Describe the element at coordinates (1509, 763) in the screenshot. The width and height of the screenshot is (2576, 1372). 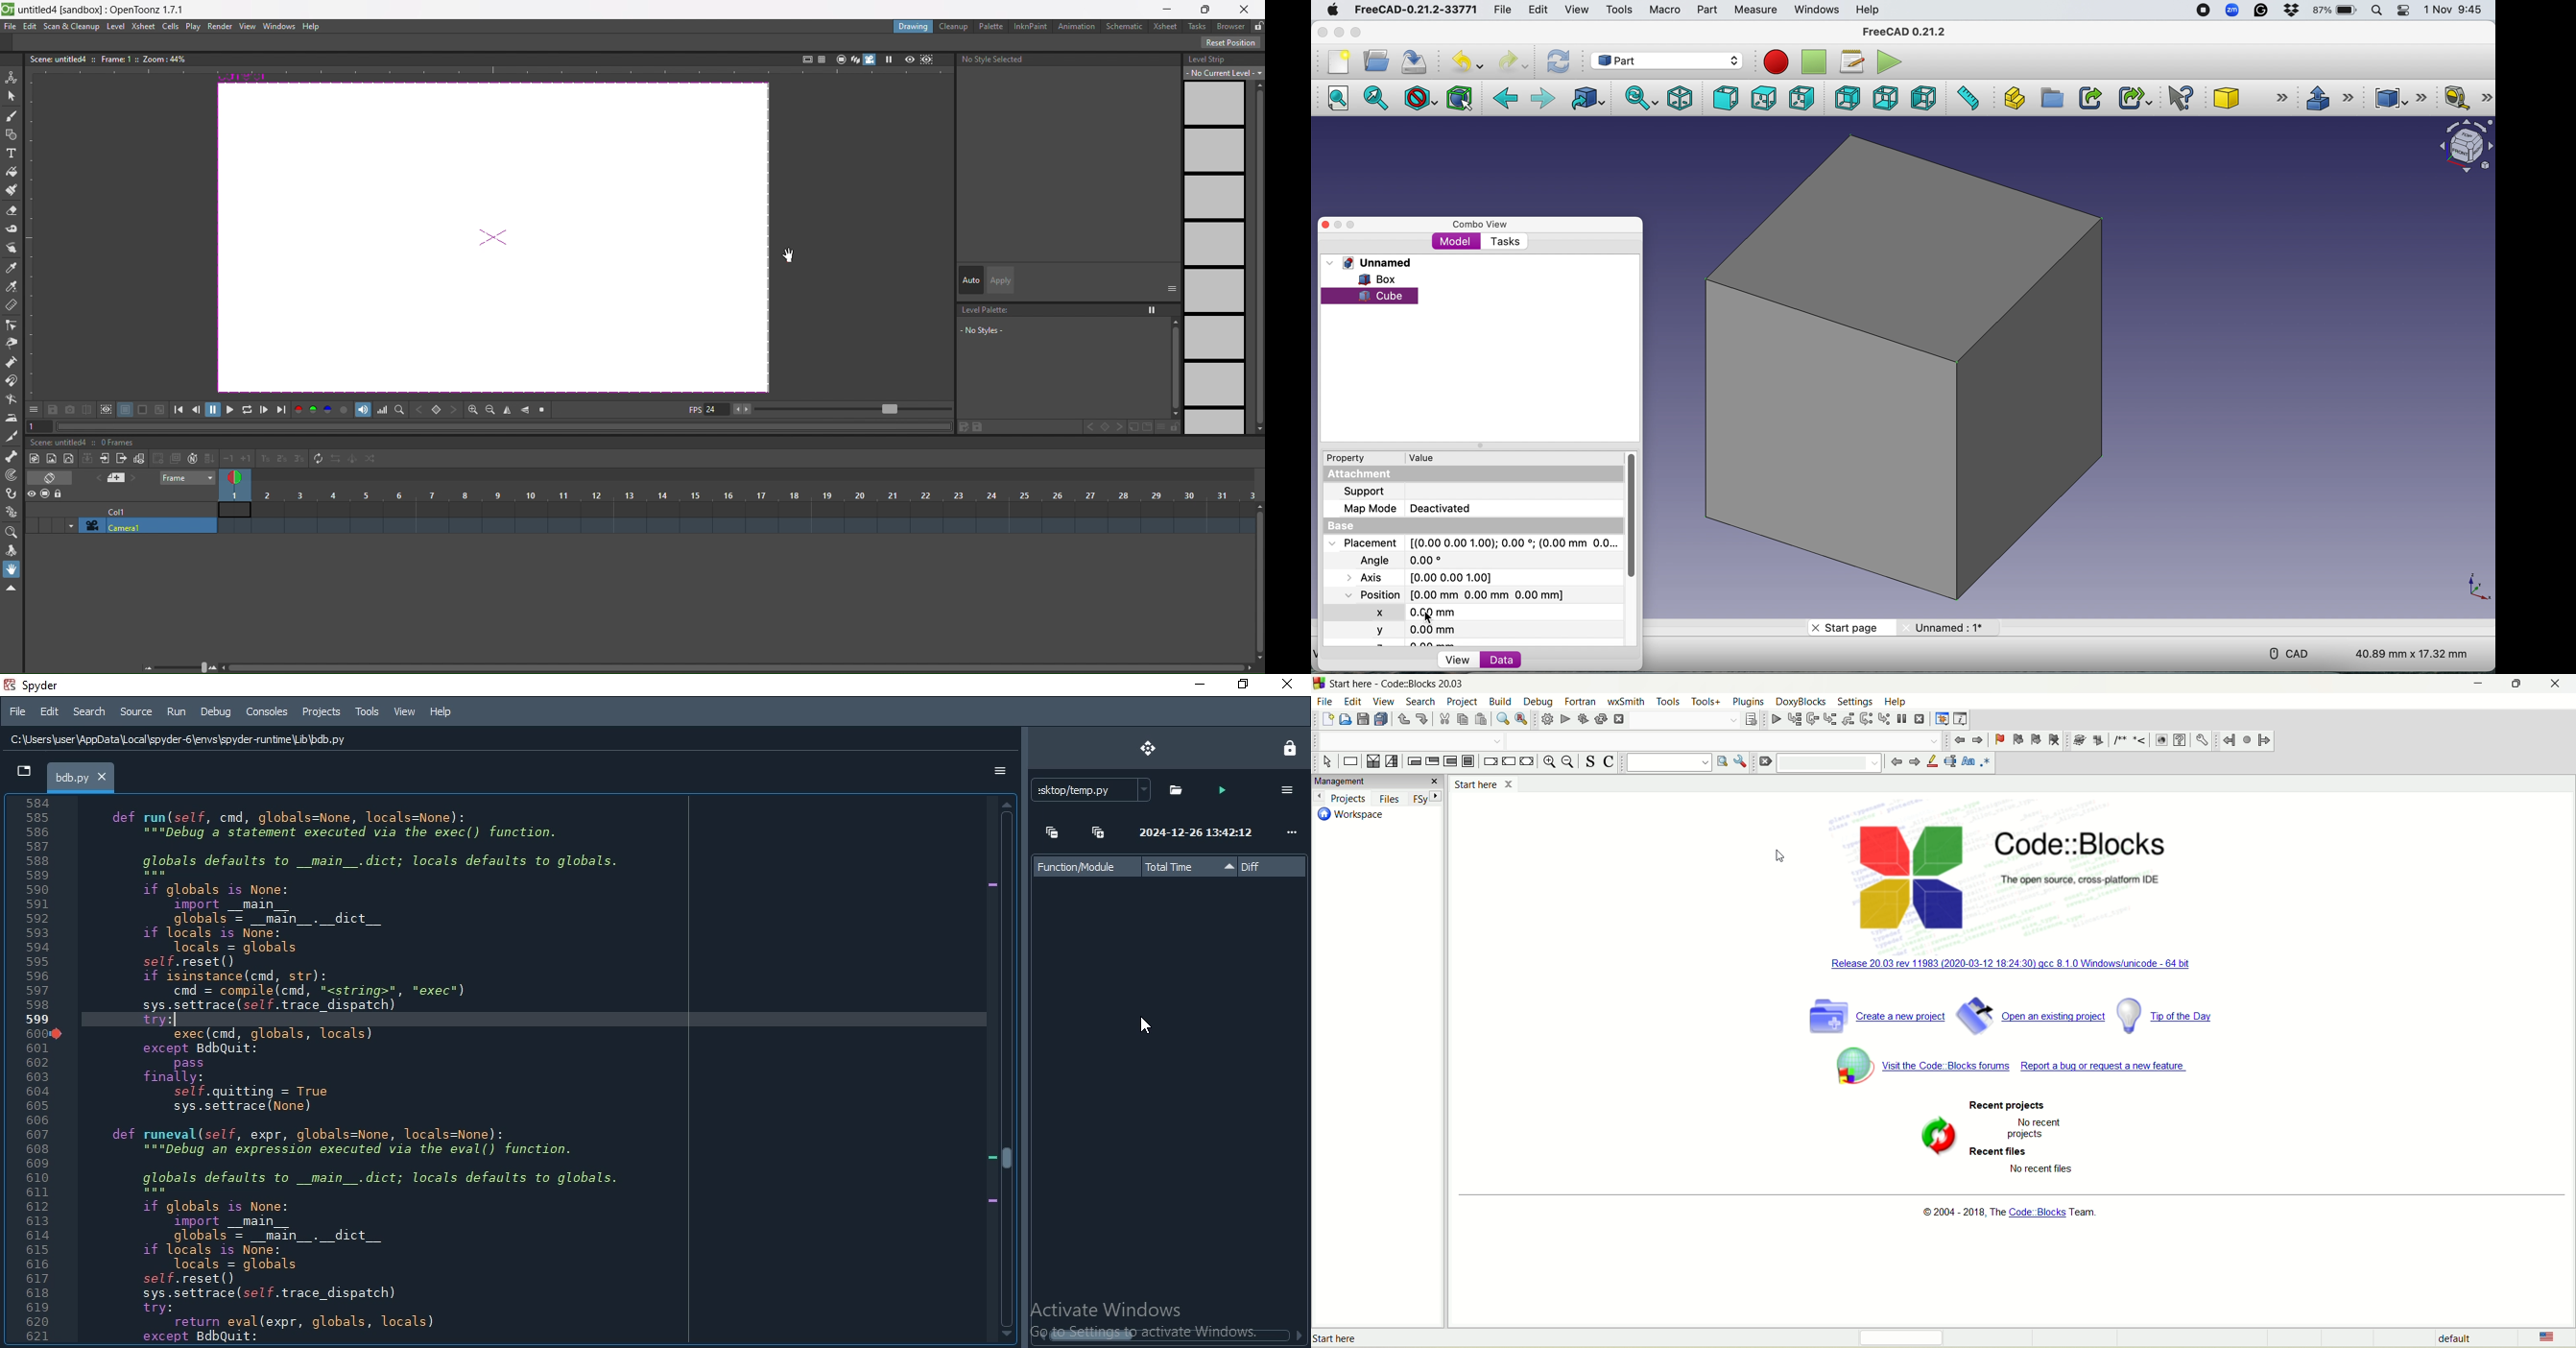
I see `continue instruction` at that location.